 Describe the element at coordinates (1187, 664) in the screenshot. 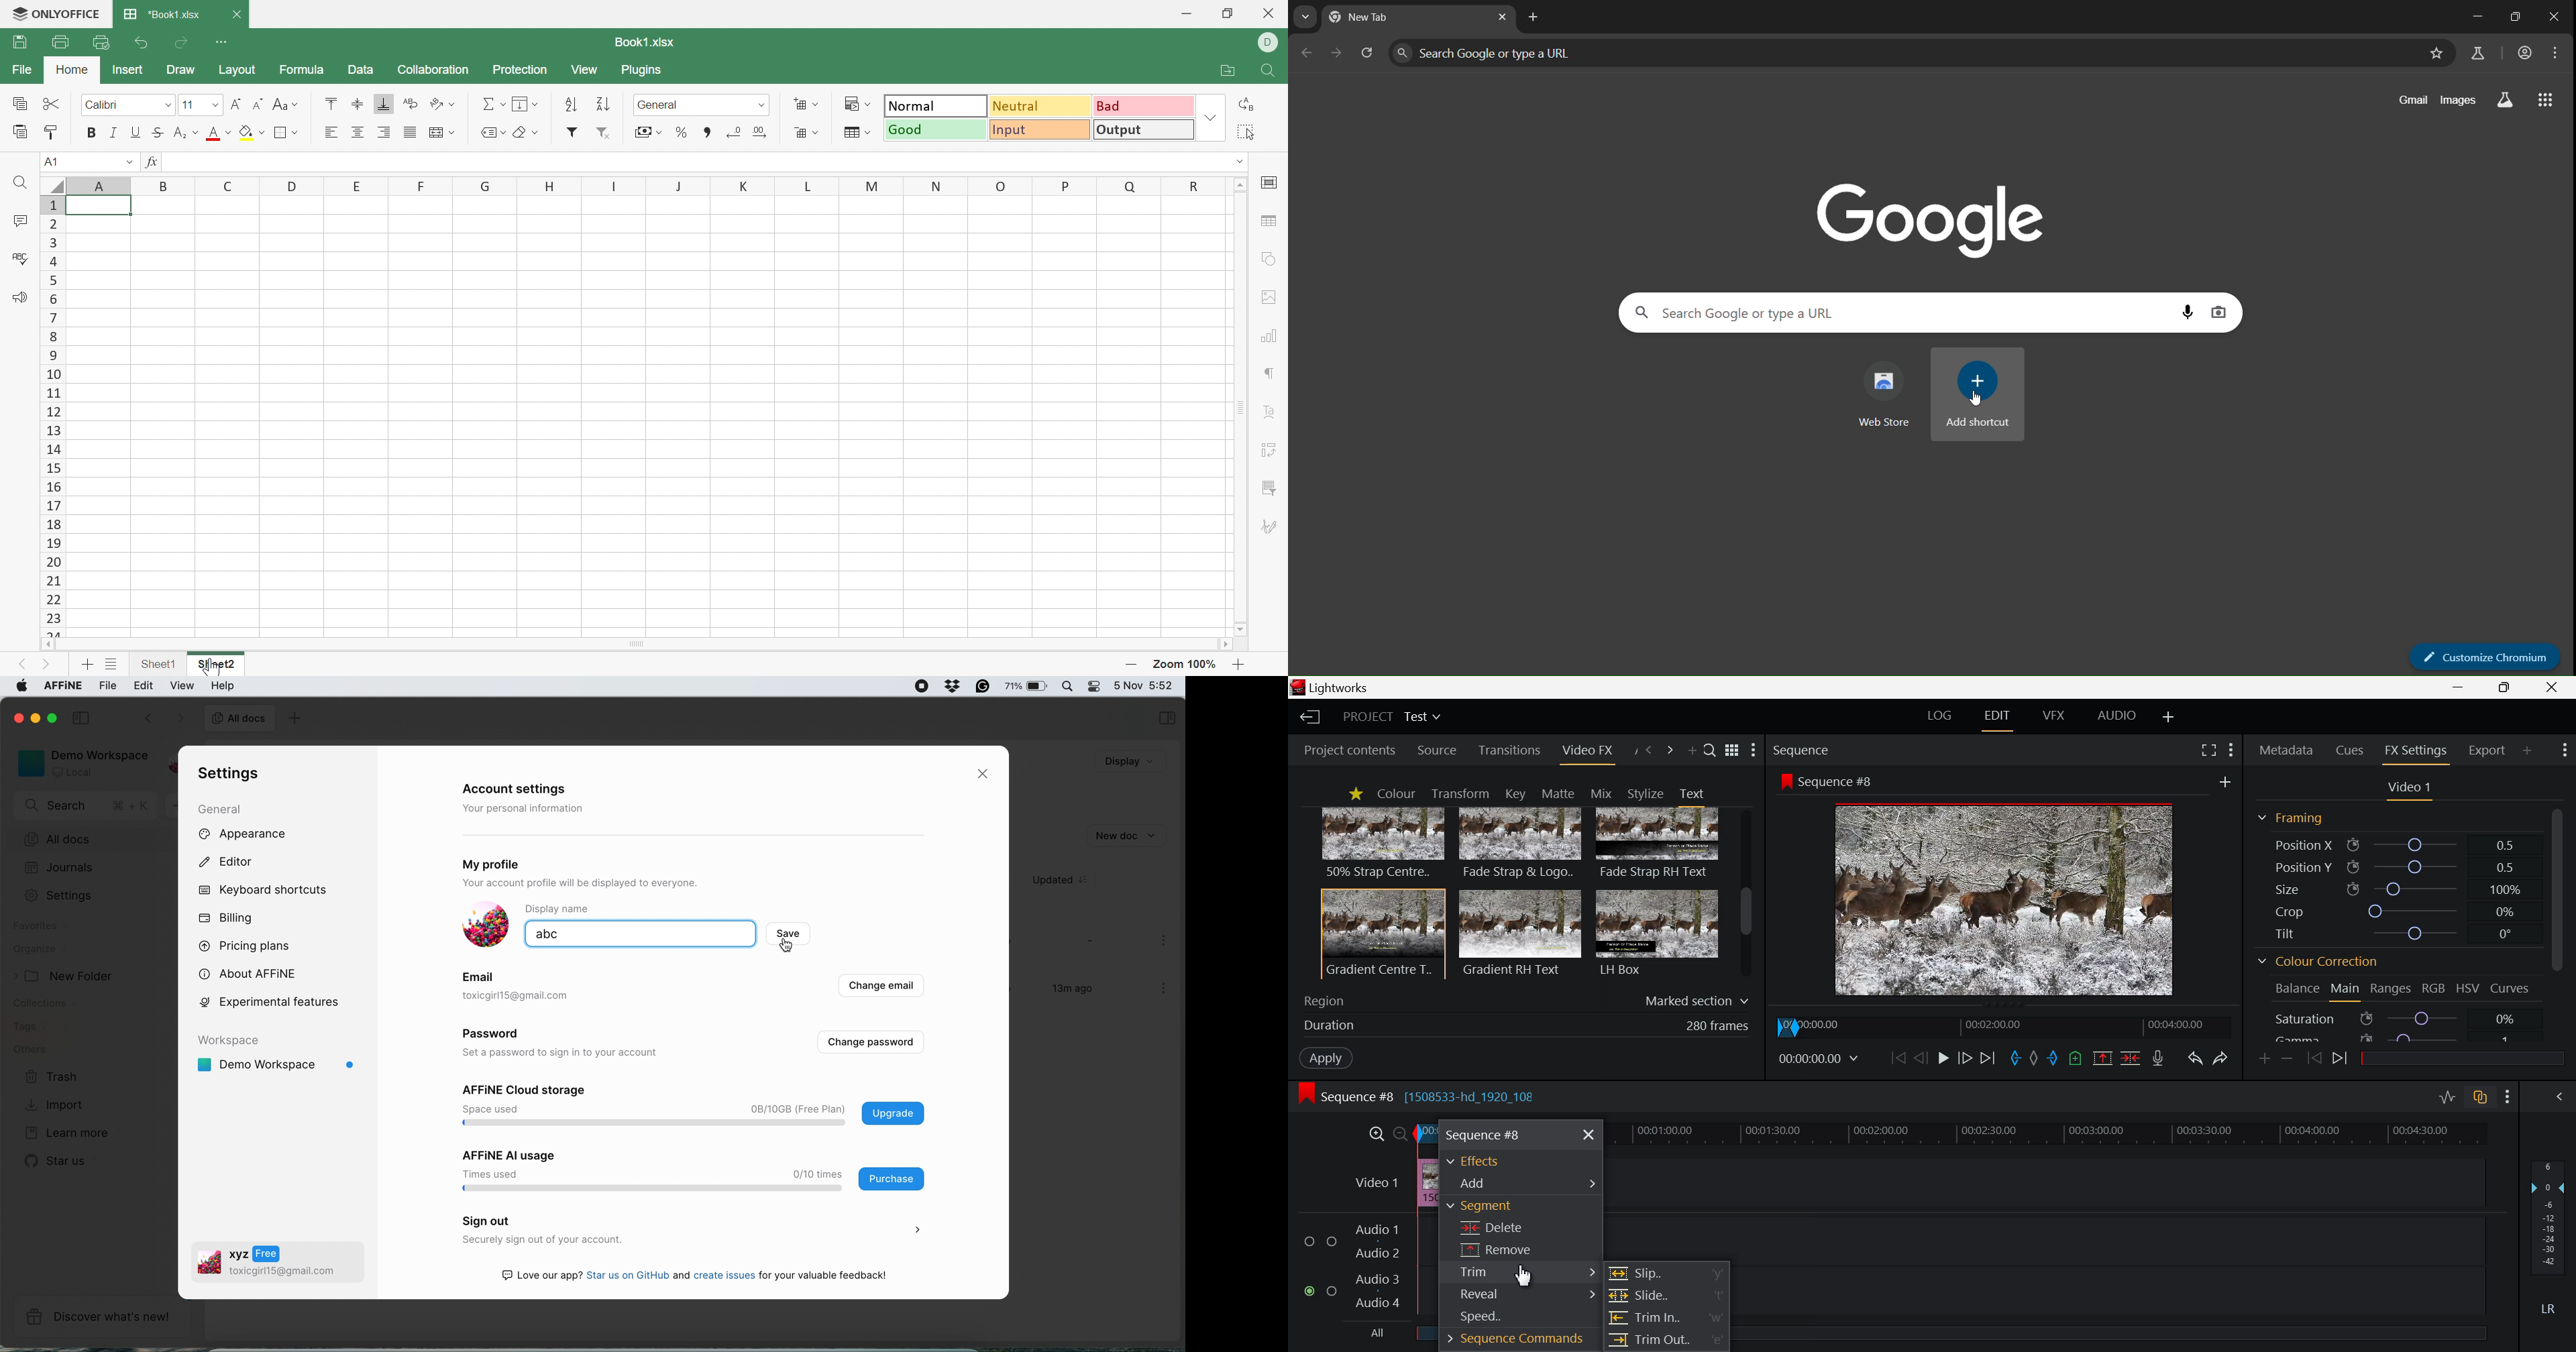

I see `Zoom 100%` at that location.